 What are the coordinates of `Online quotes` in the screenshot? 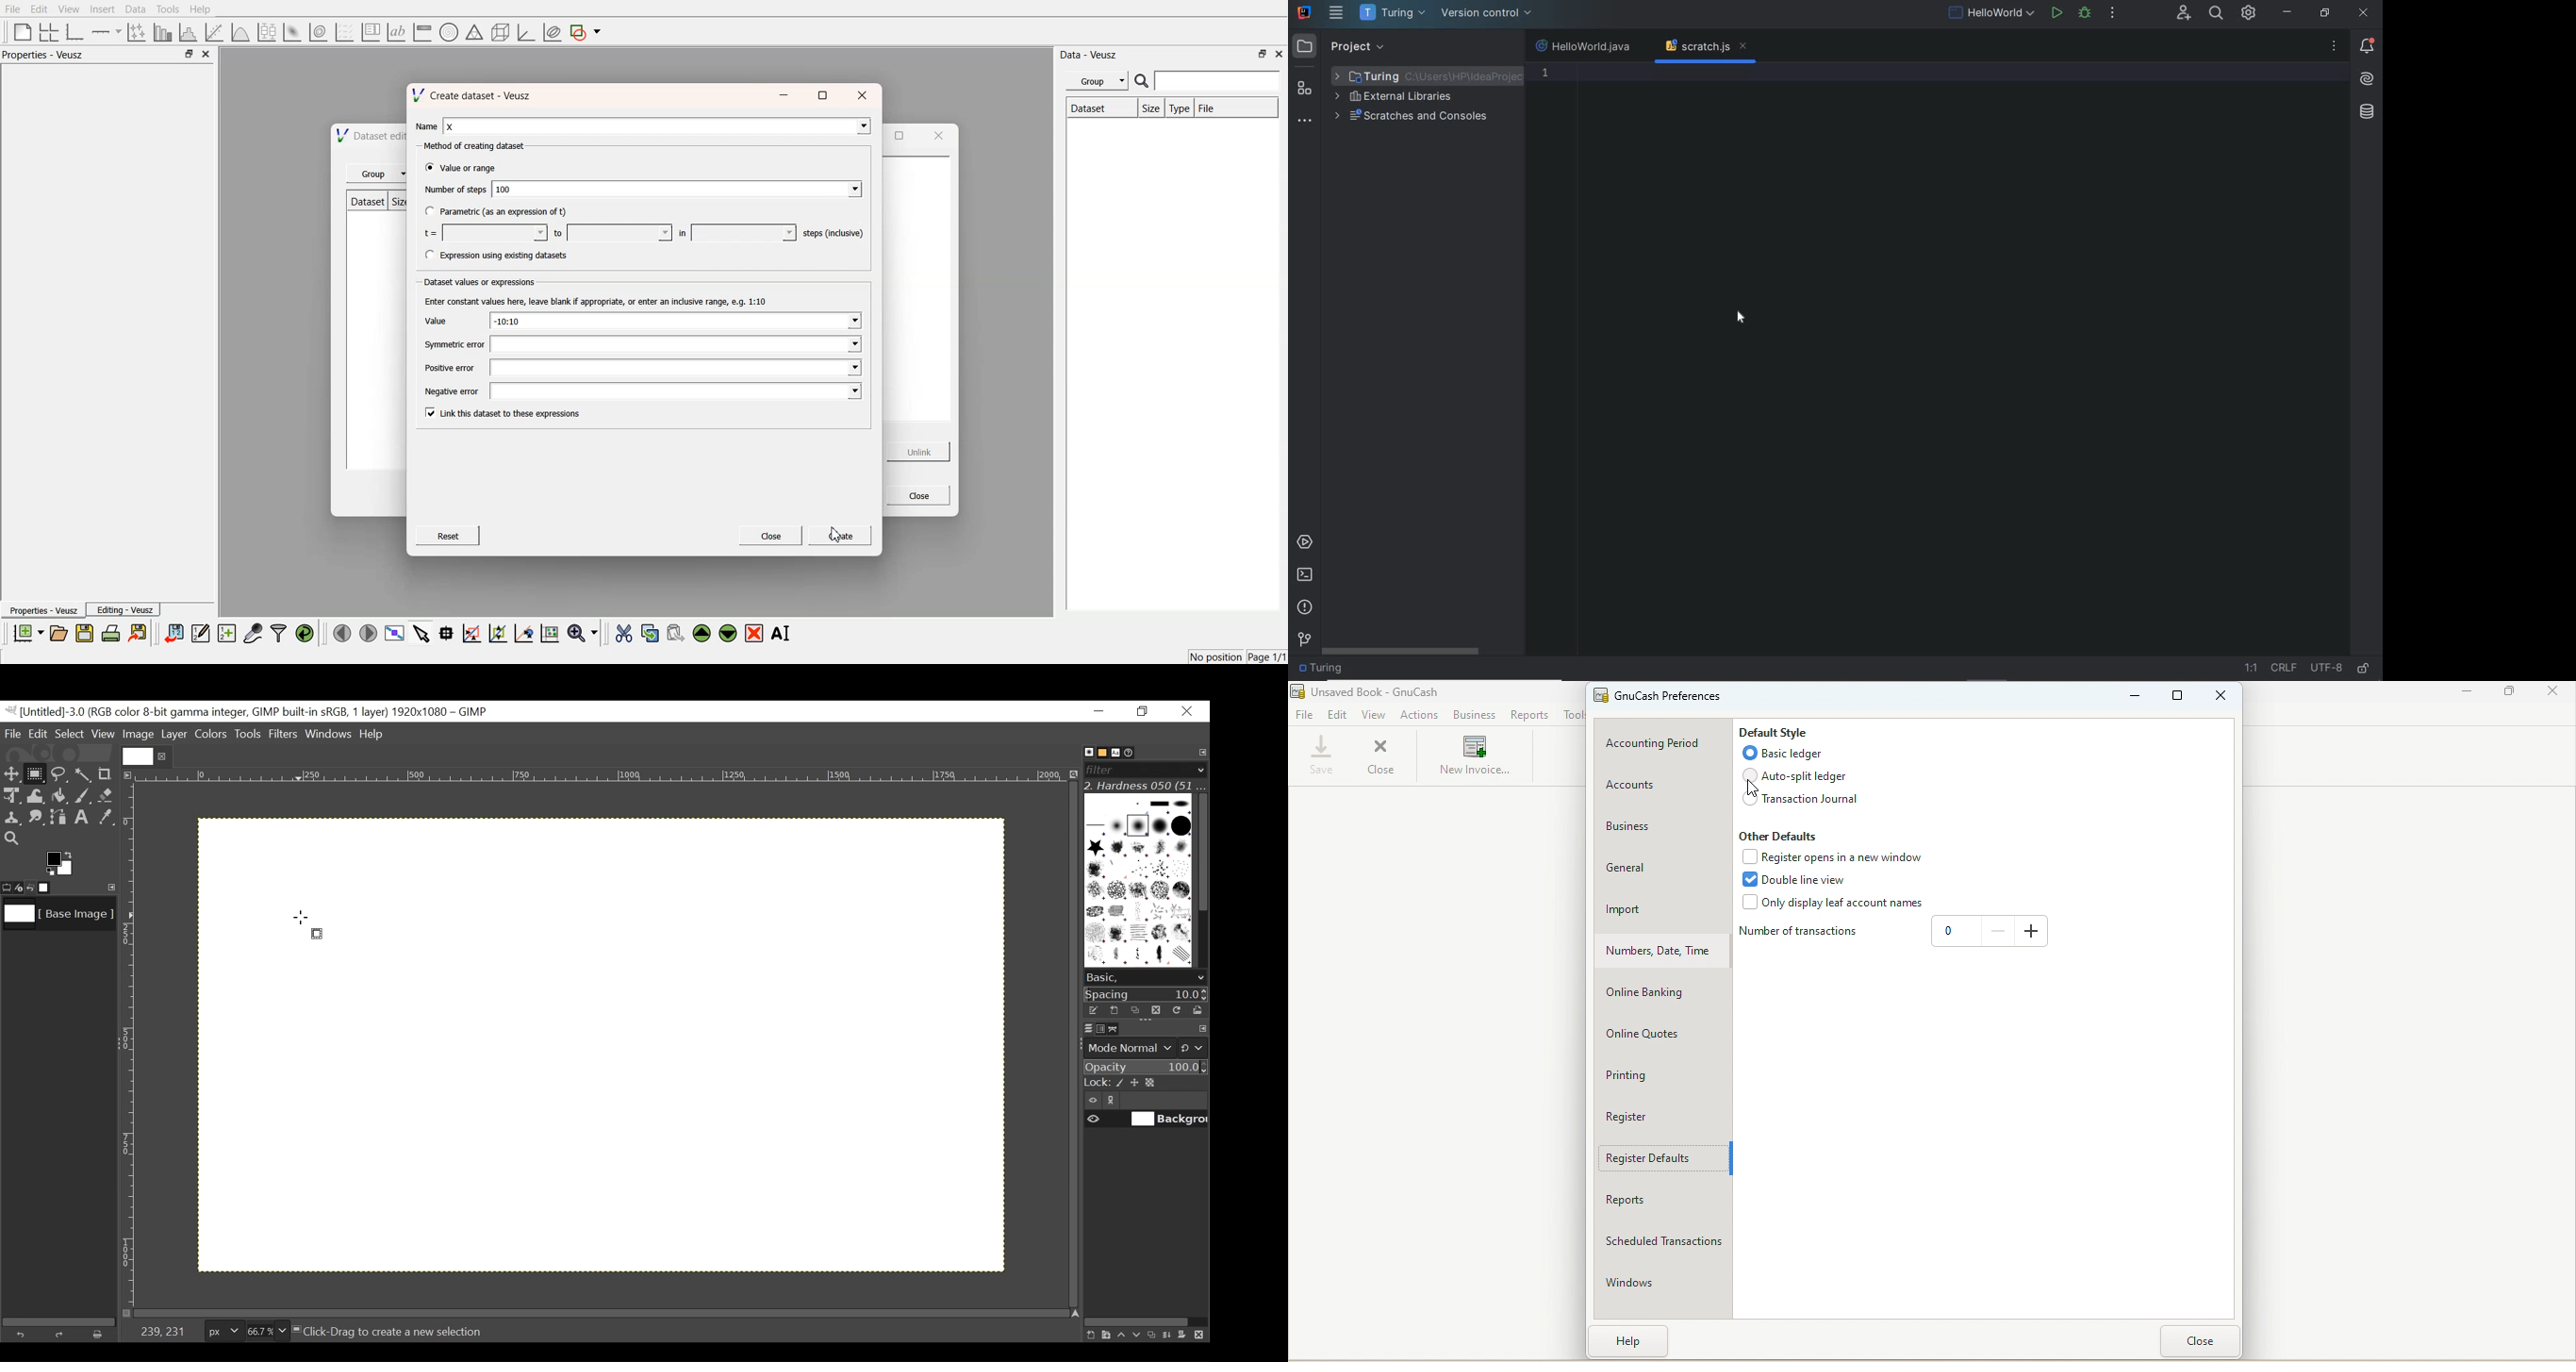 It's located at (1661, 1035).